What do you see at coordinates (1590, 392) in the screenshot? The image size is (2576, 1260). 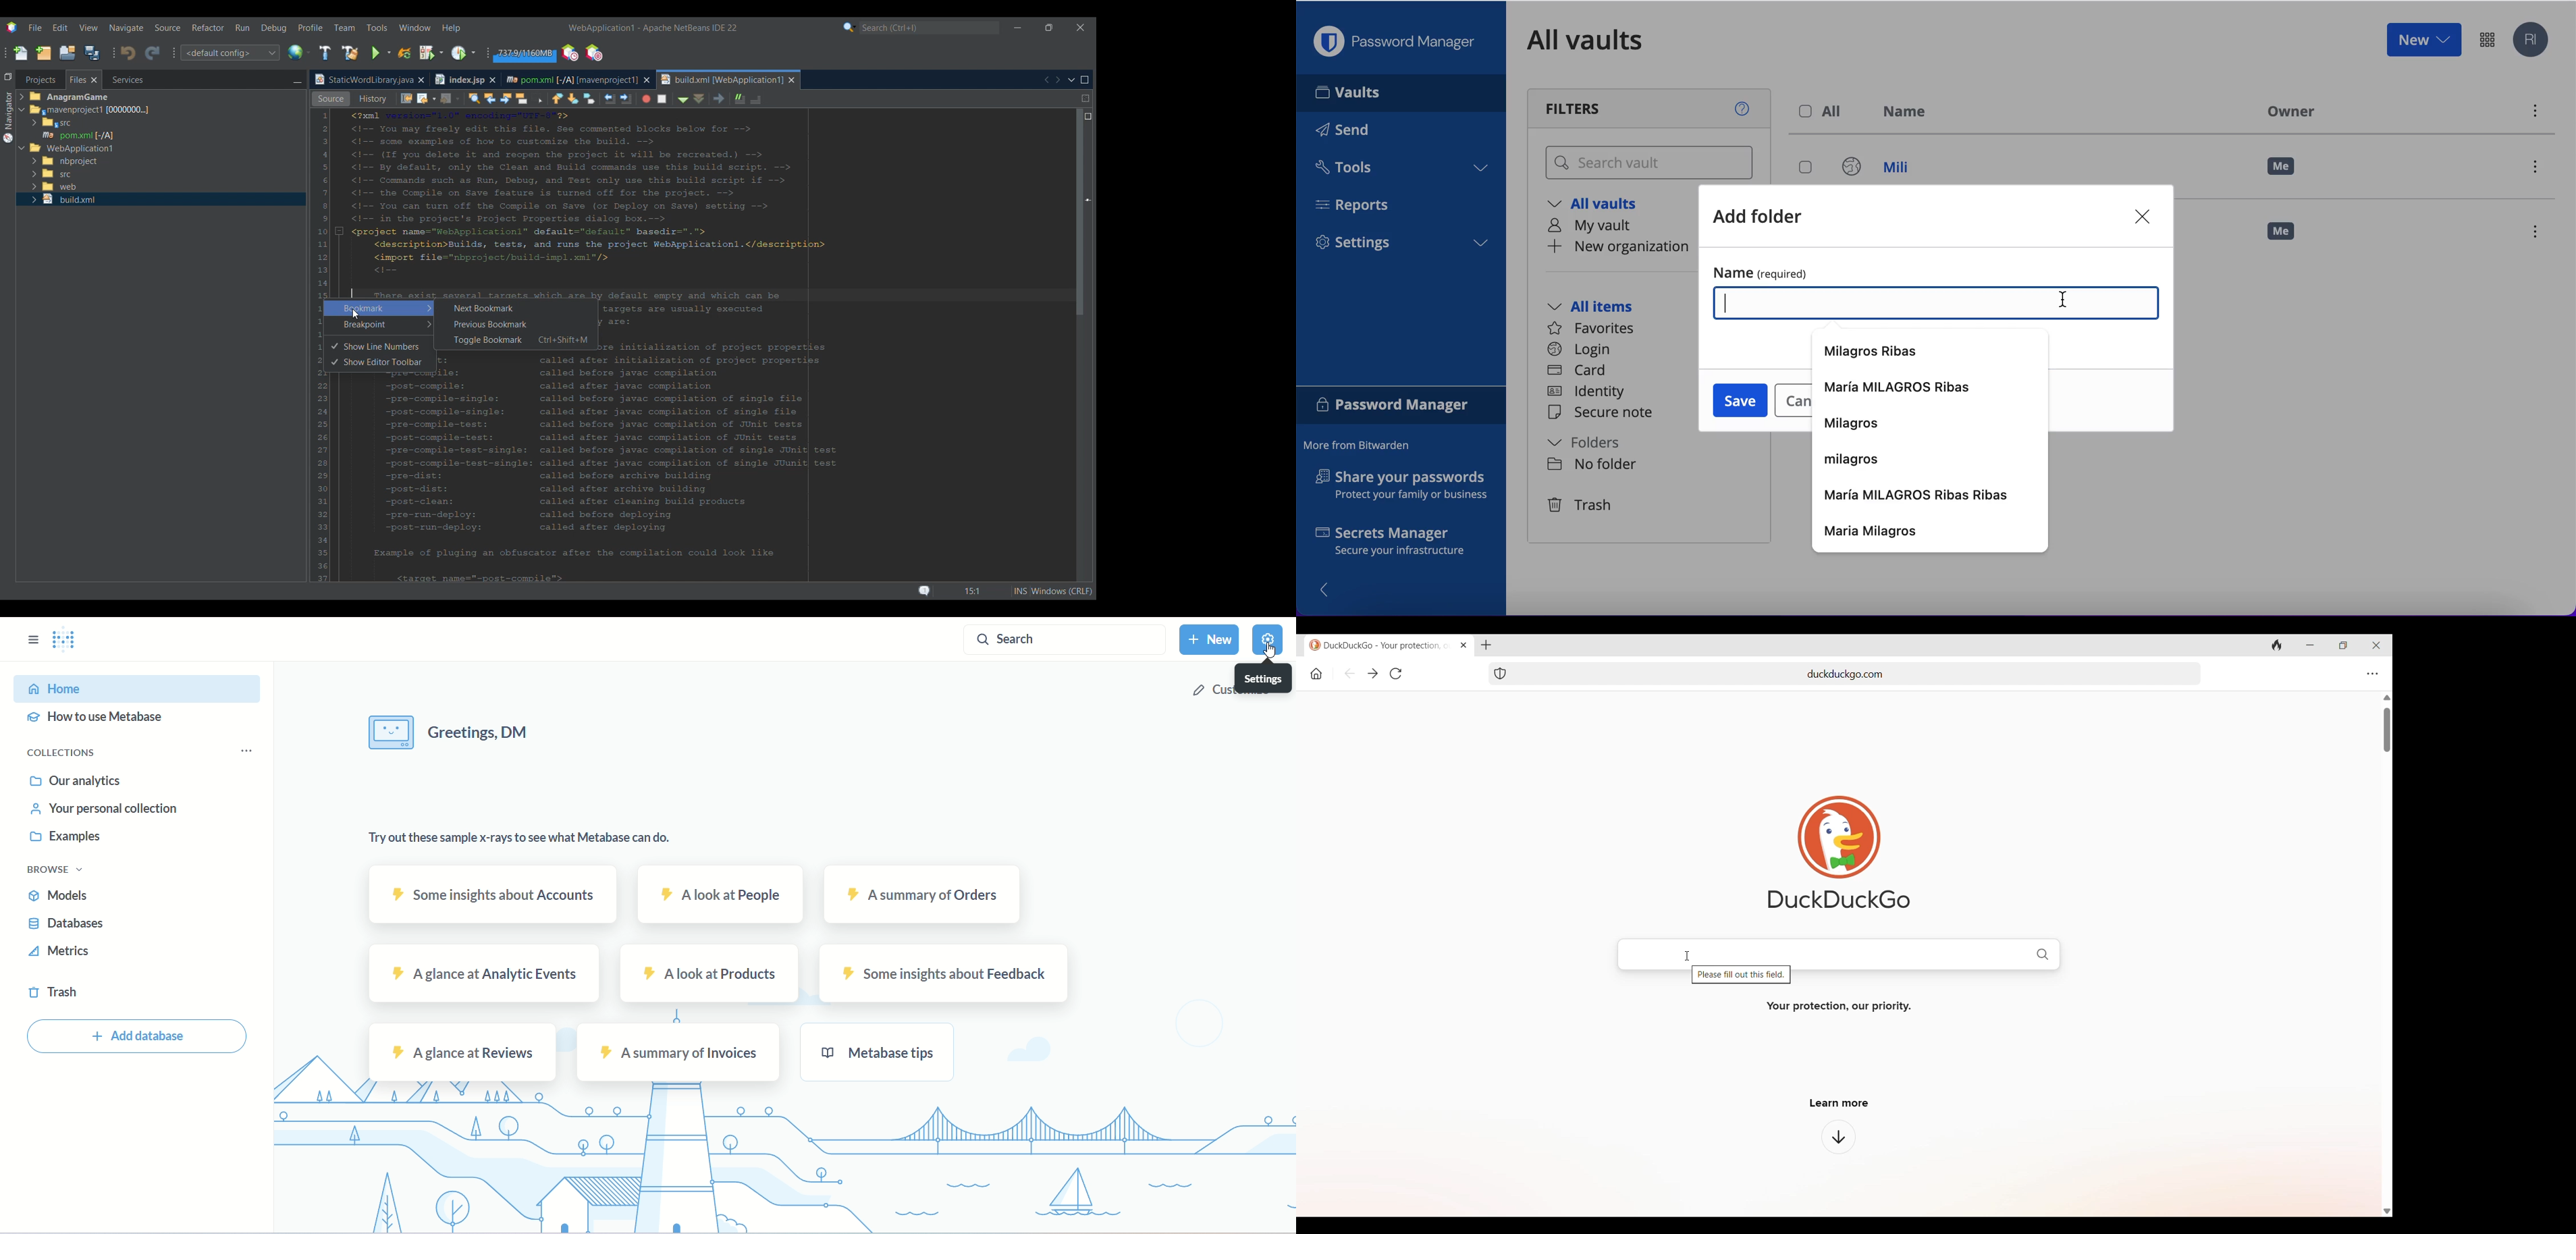 I see `identity` at bounding box center [1590, 392].